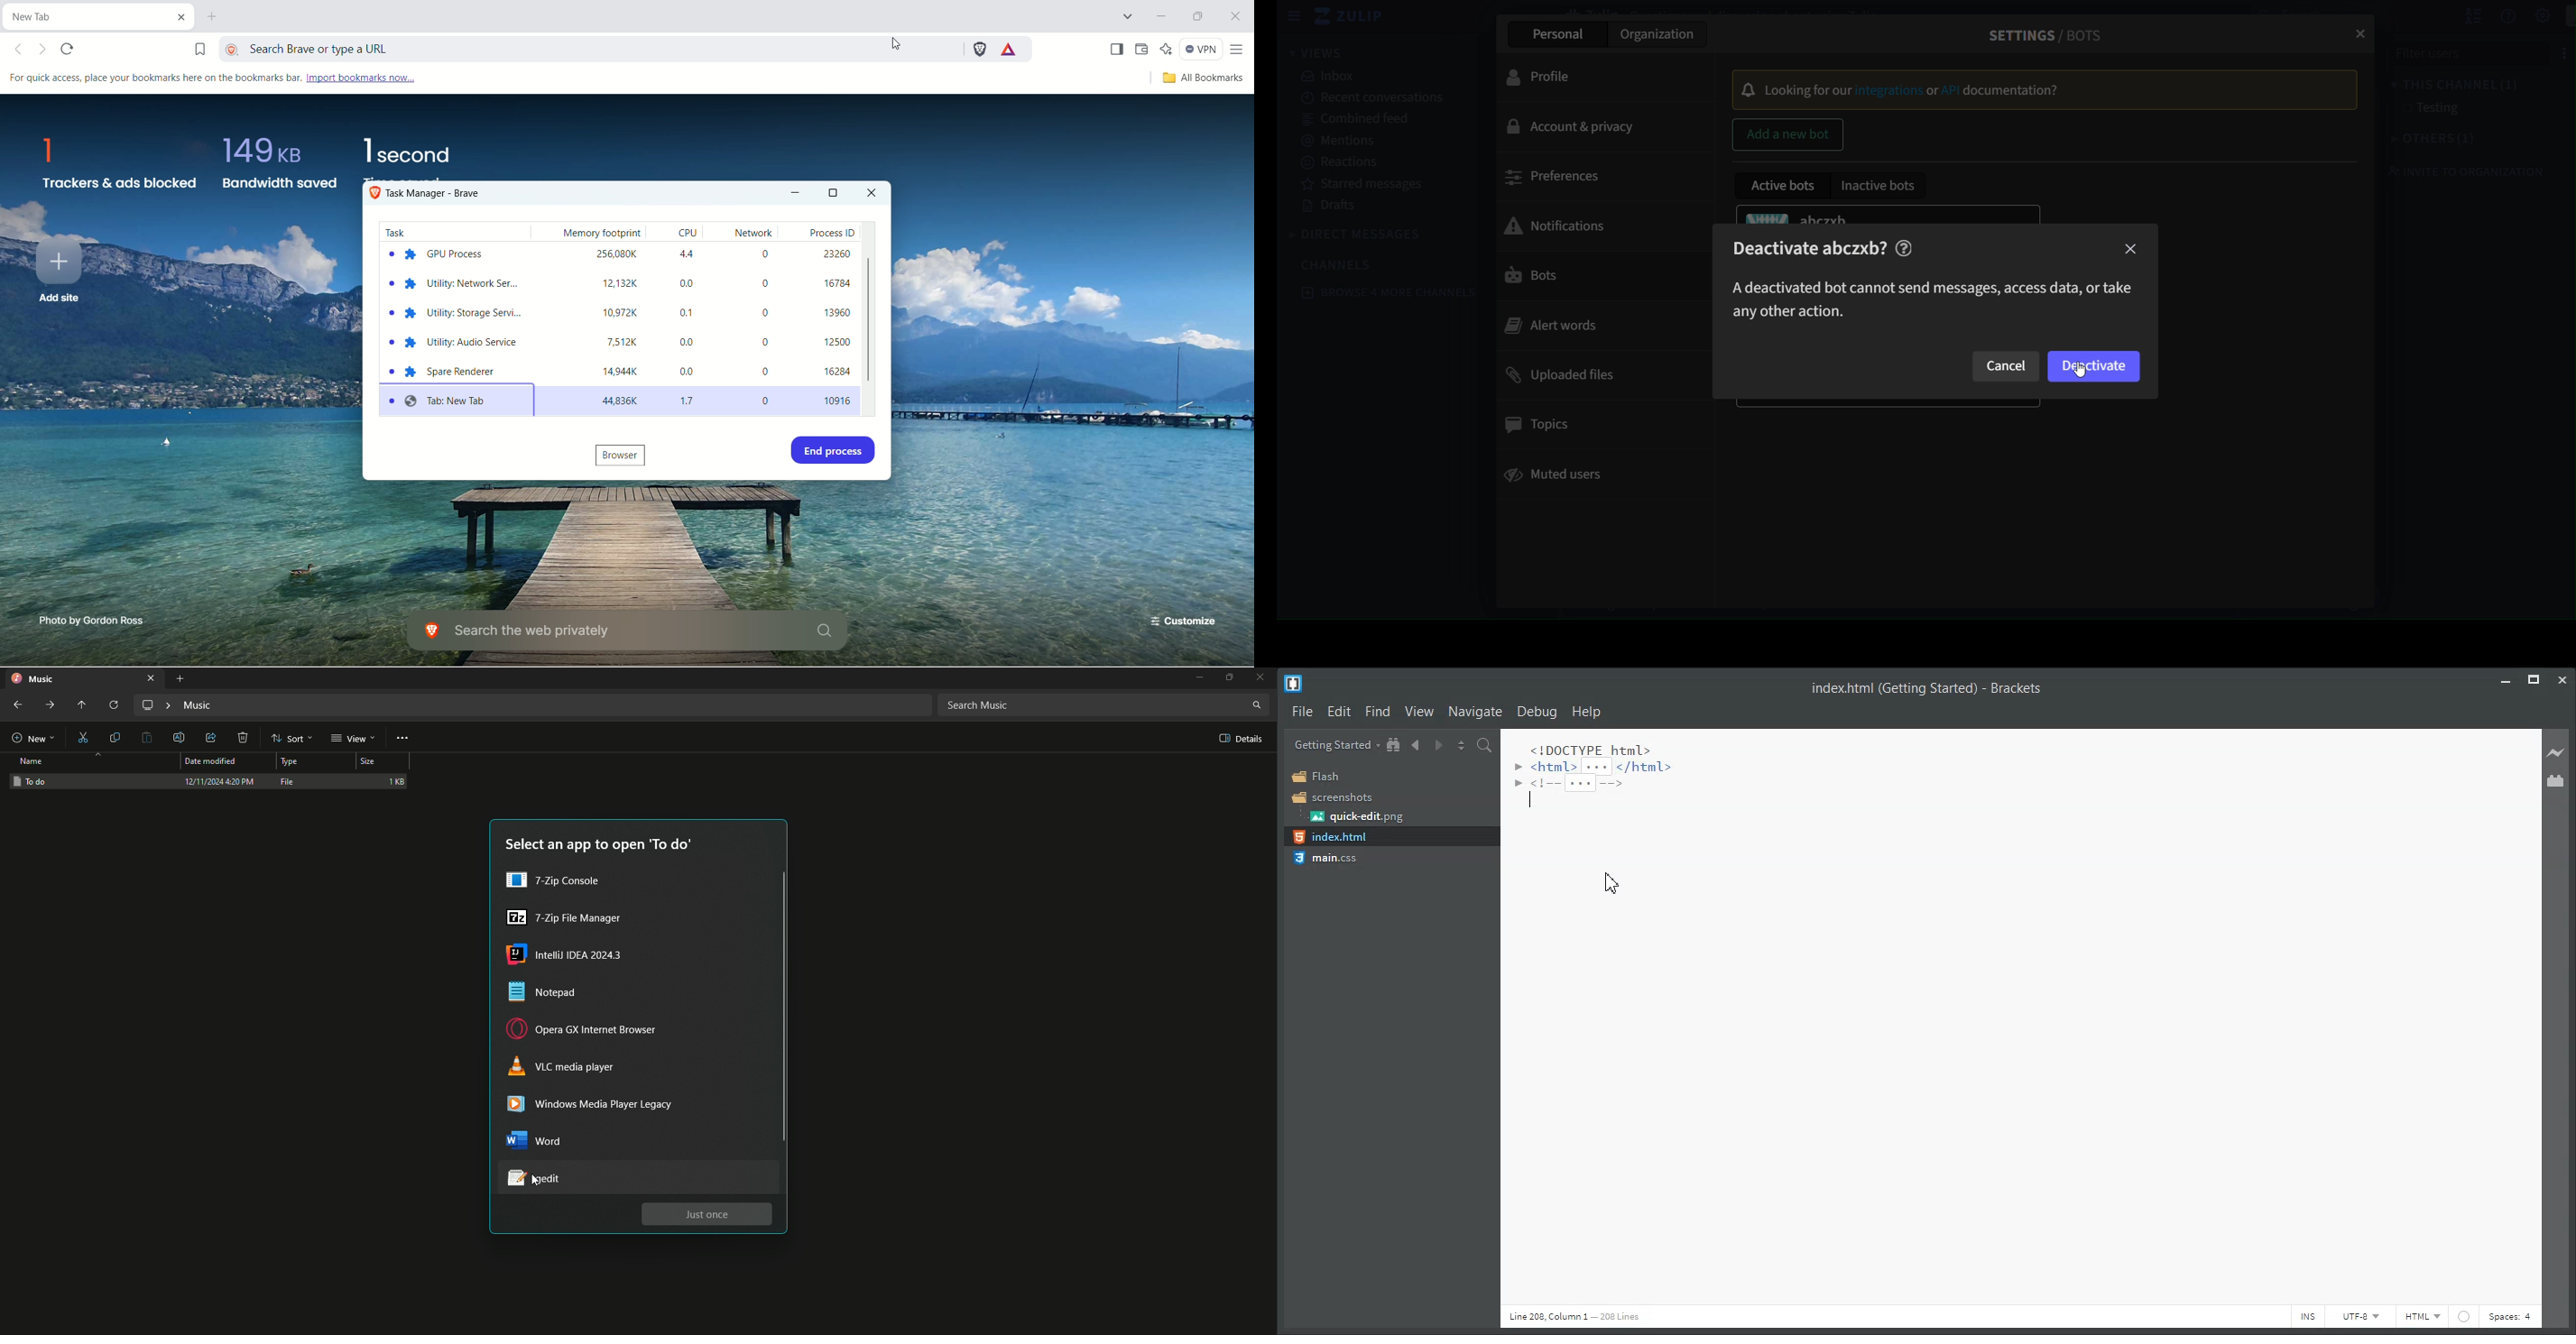 The height and width of the screenshot is (1344, 2576). I want to click on Select an app, so click(599, 846).